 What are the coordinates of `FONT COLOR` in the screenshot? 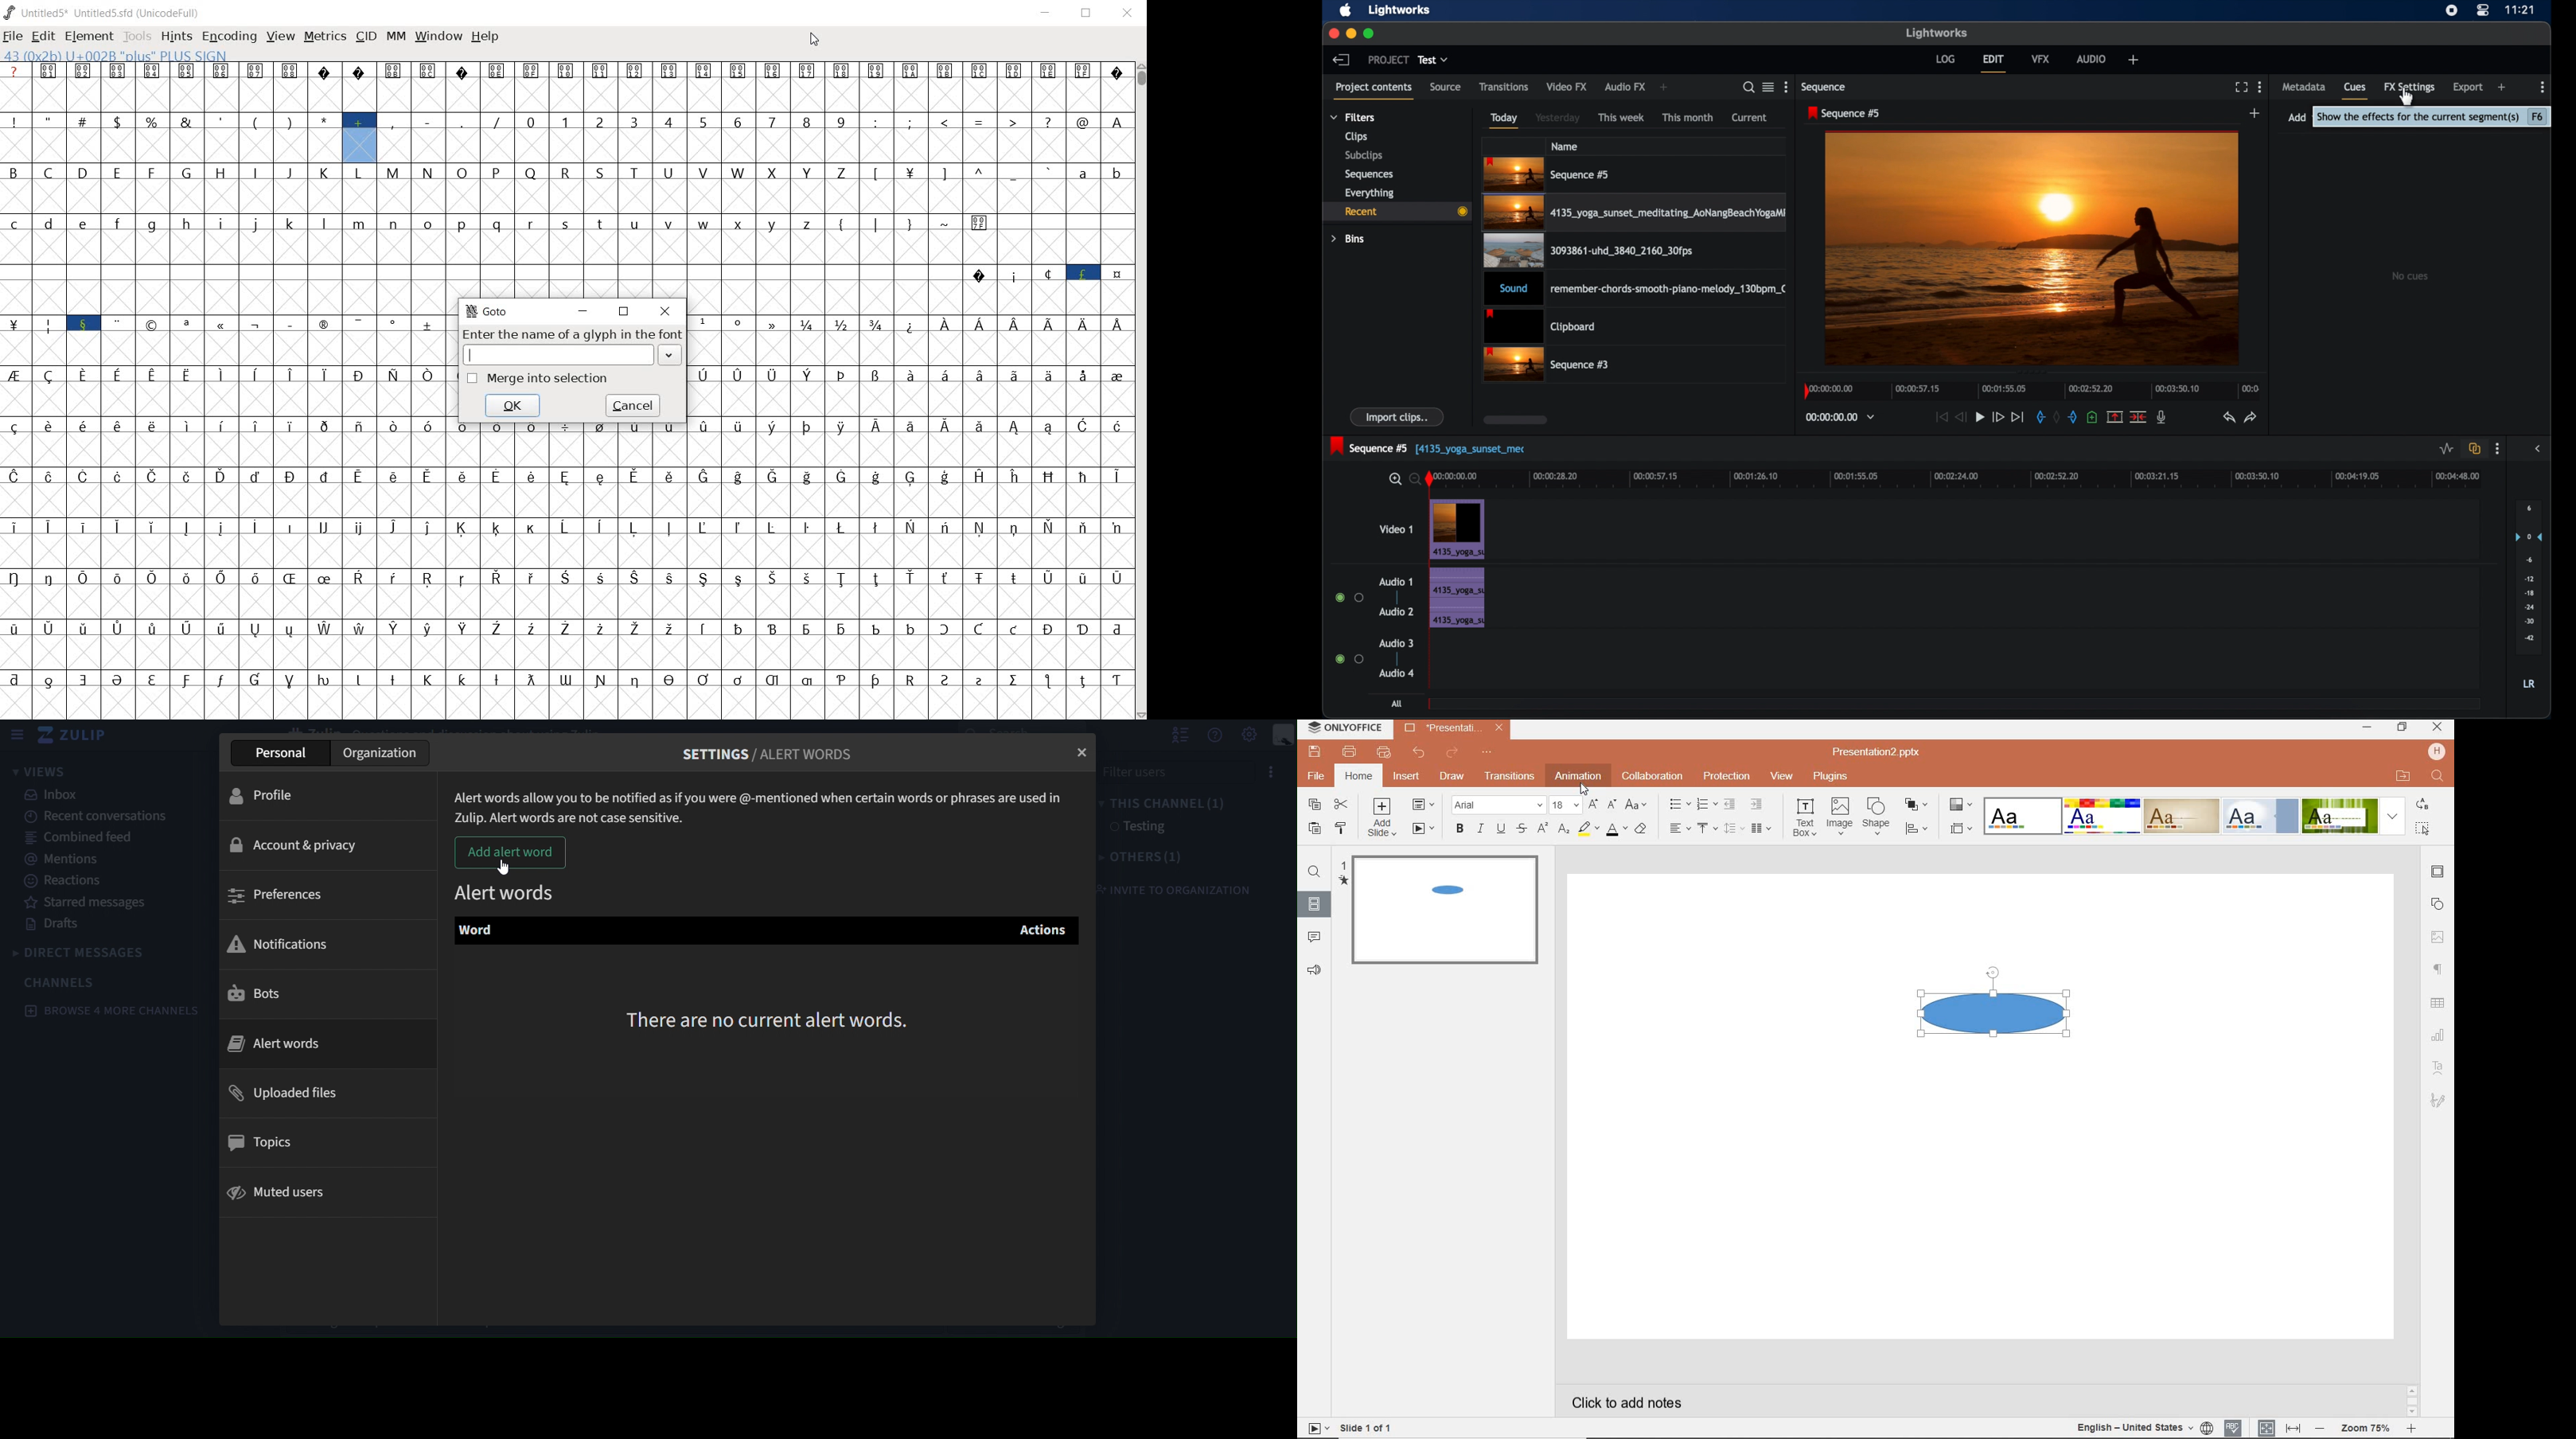 It's located at (1618, 831).